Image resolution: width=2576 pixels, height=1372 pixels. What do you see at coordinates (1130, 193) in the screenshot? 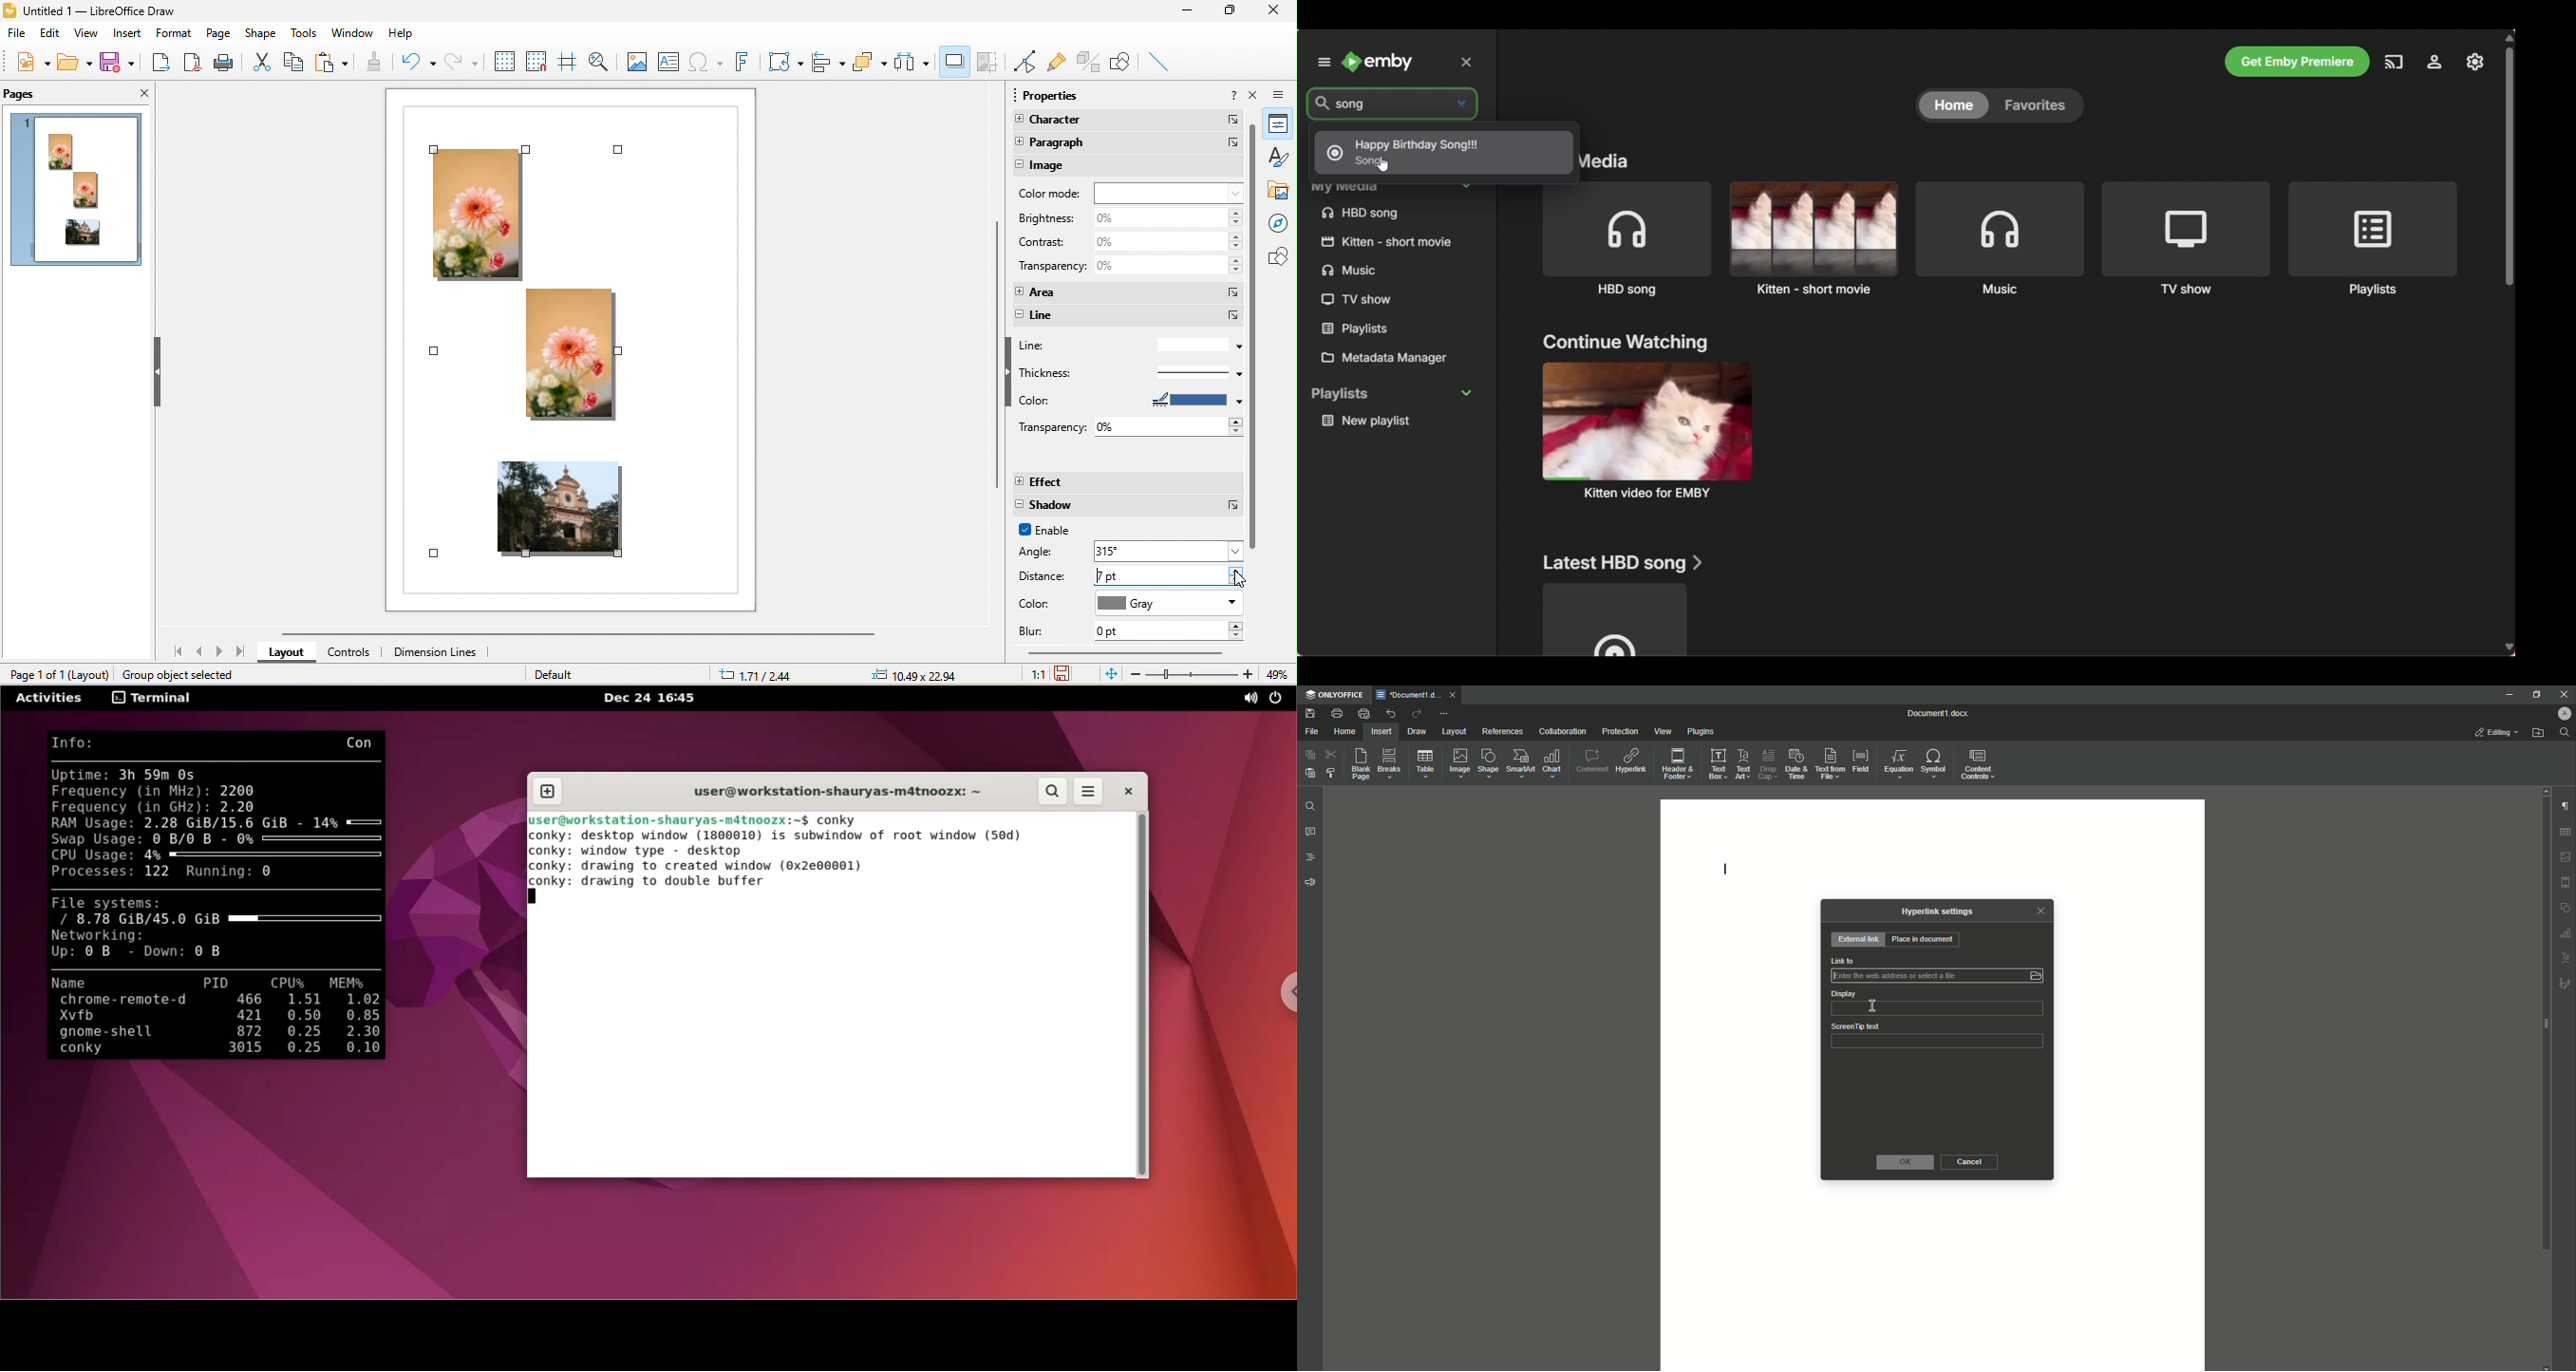
I see `color mode` at bounding box center [1130, 193].